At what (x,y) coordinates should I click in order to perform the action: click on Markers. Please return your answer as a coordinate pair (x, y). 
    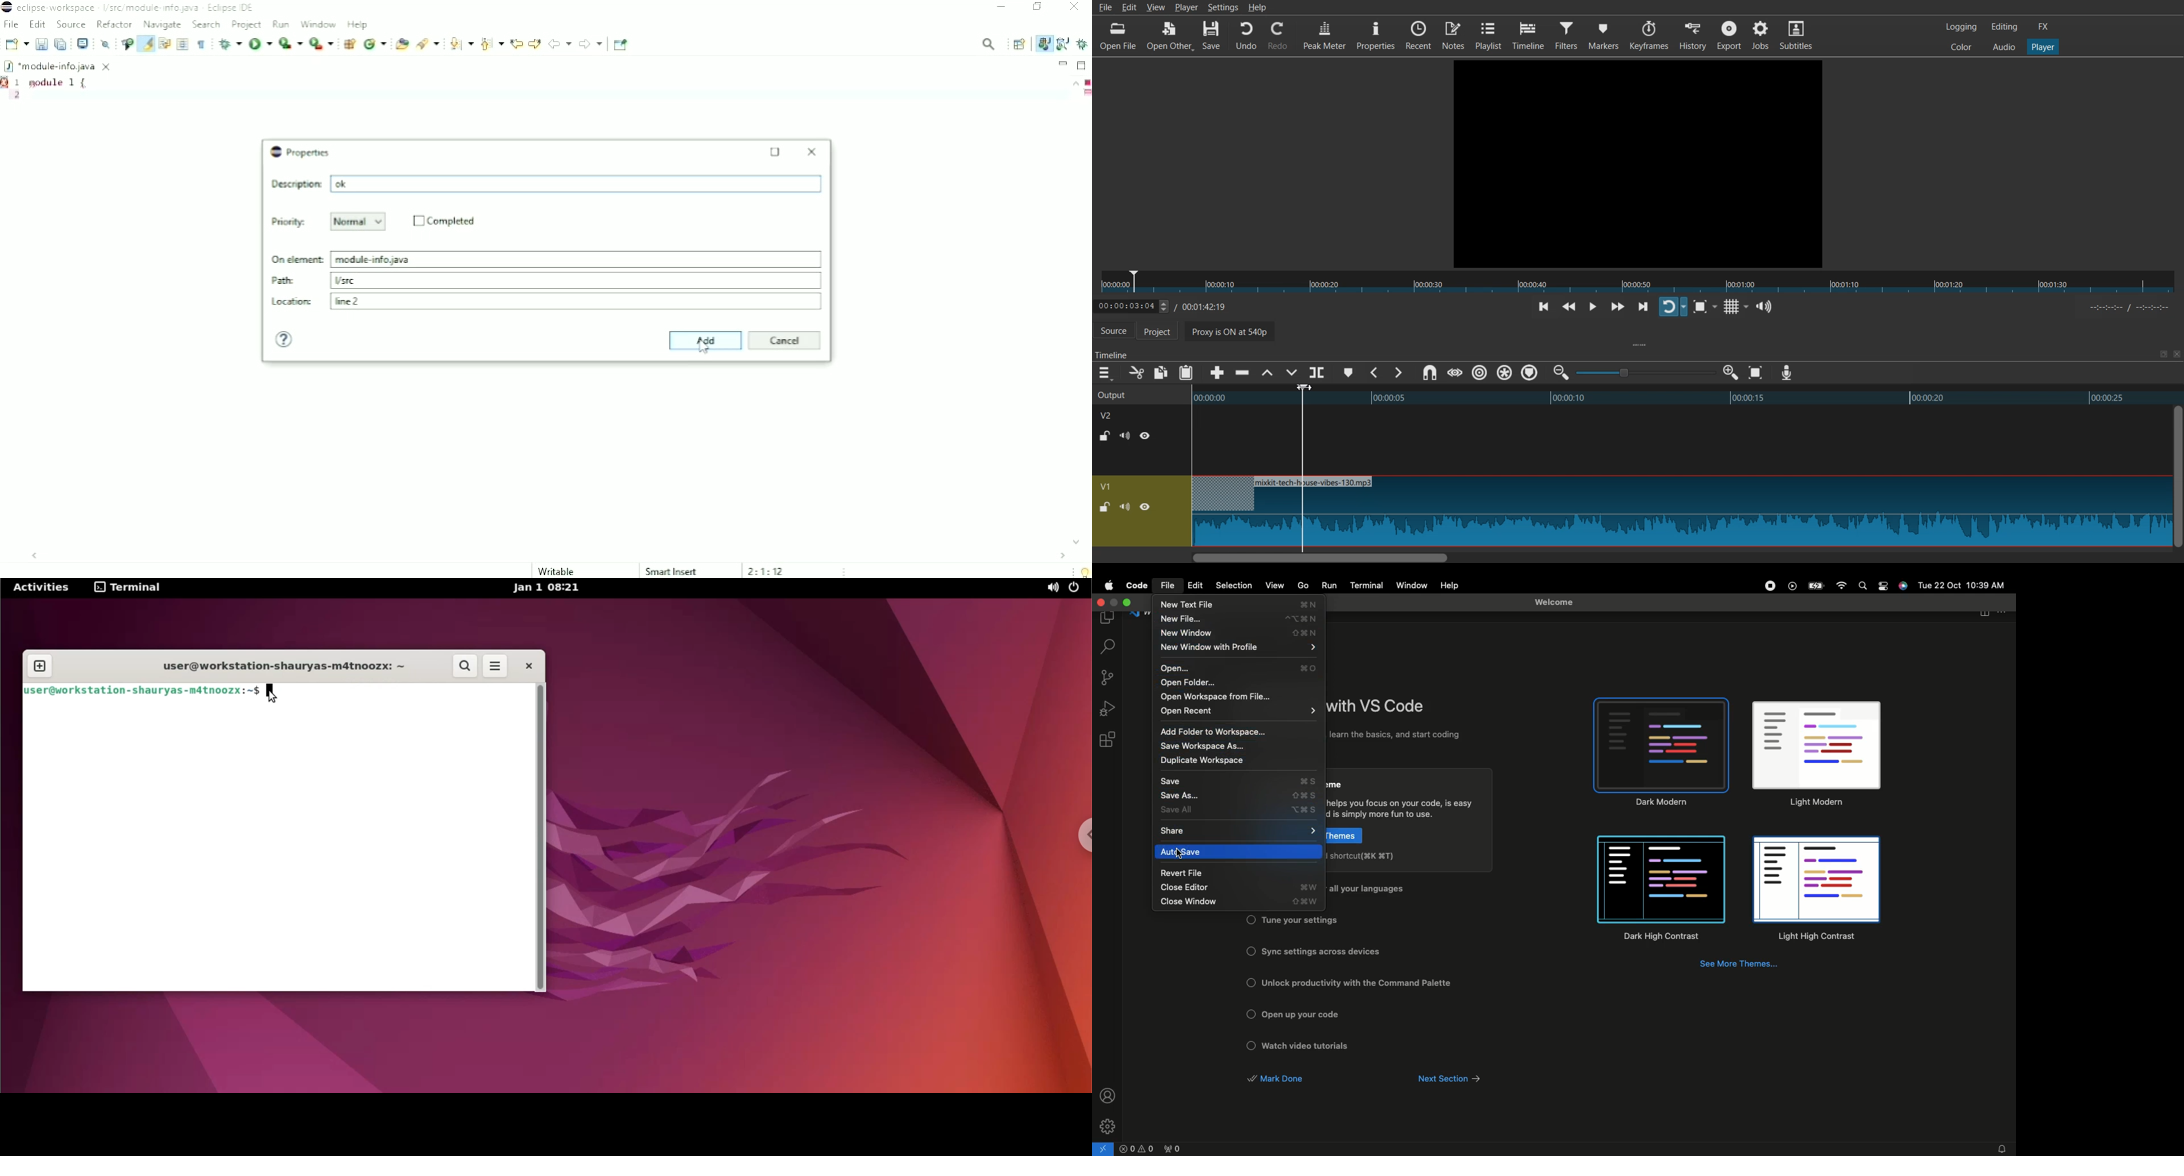
    Looking at the image, I should click on (1604, 35).